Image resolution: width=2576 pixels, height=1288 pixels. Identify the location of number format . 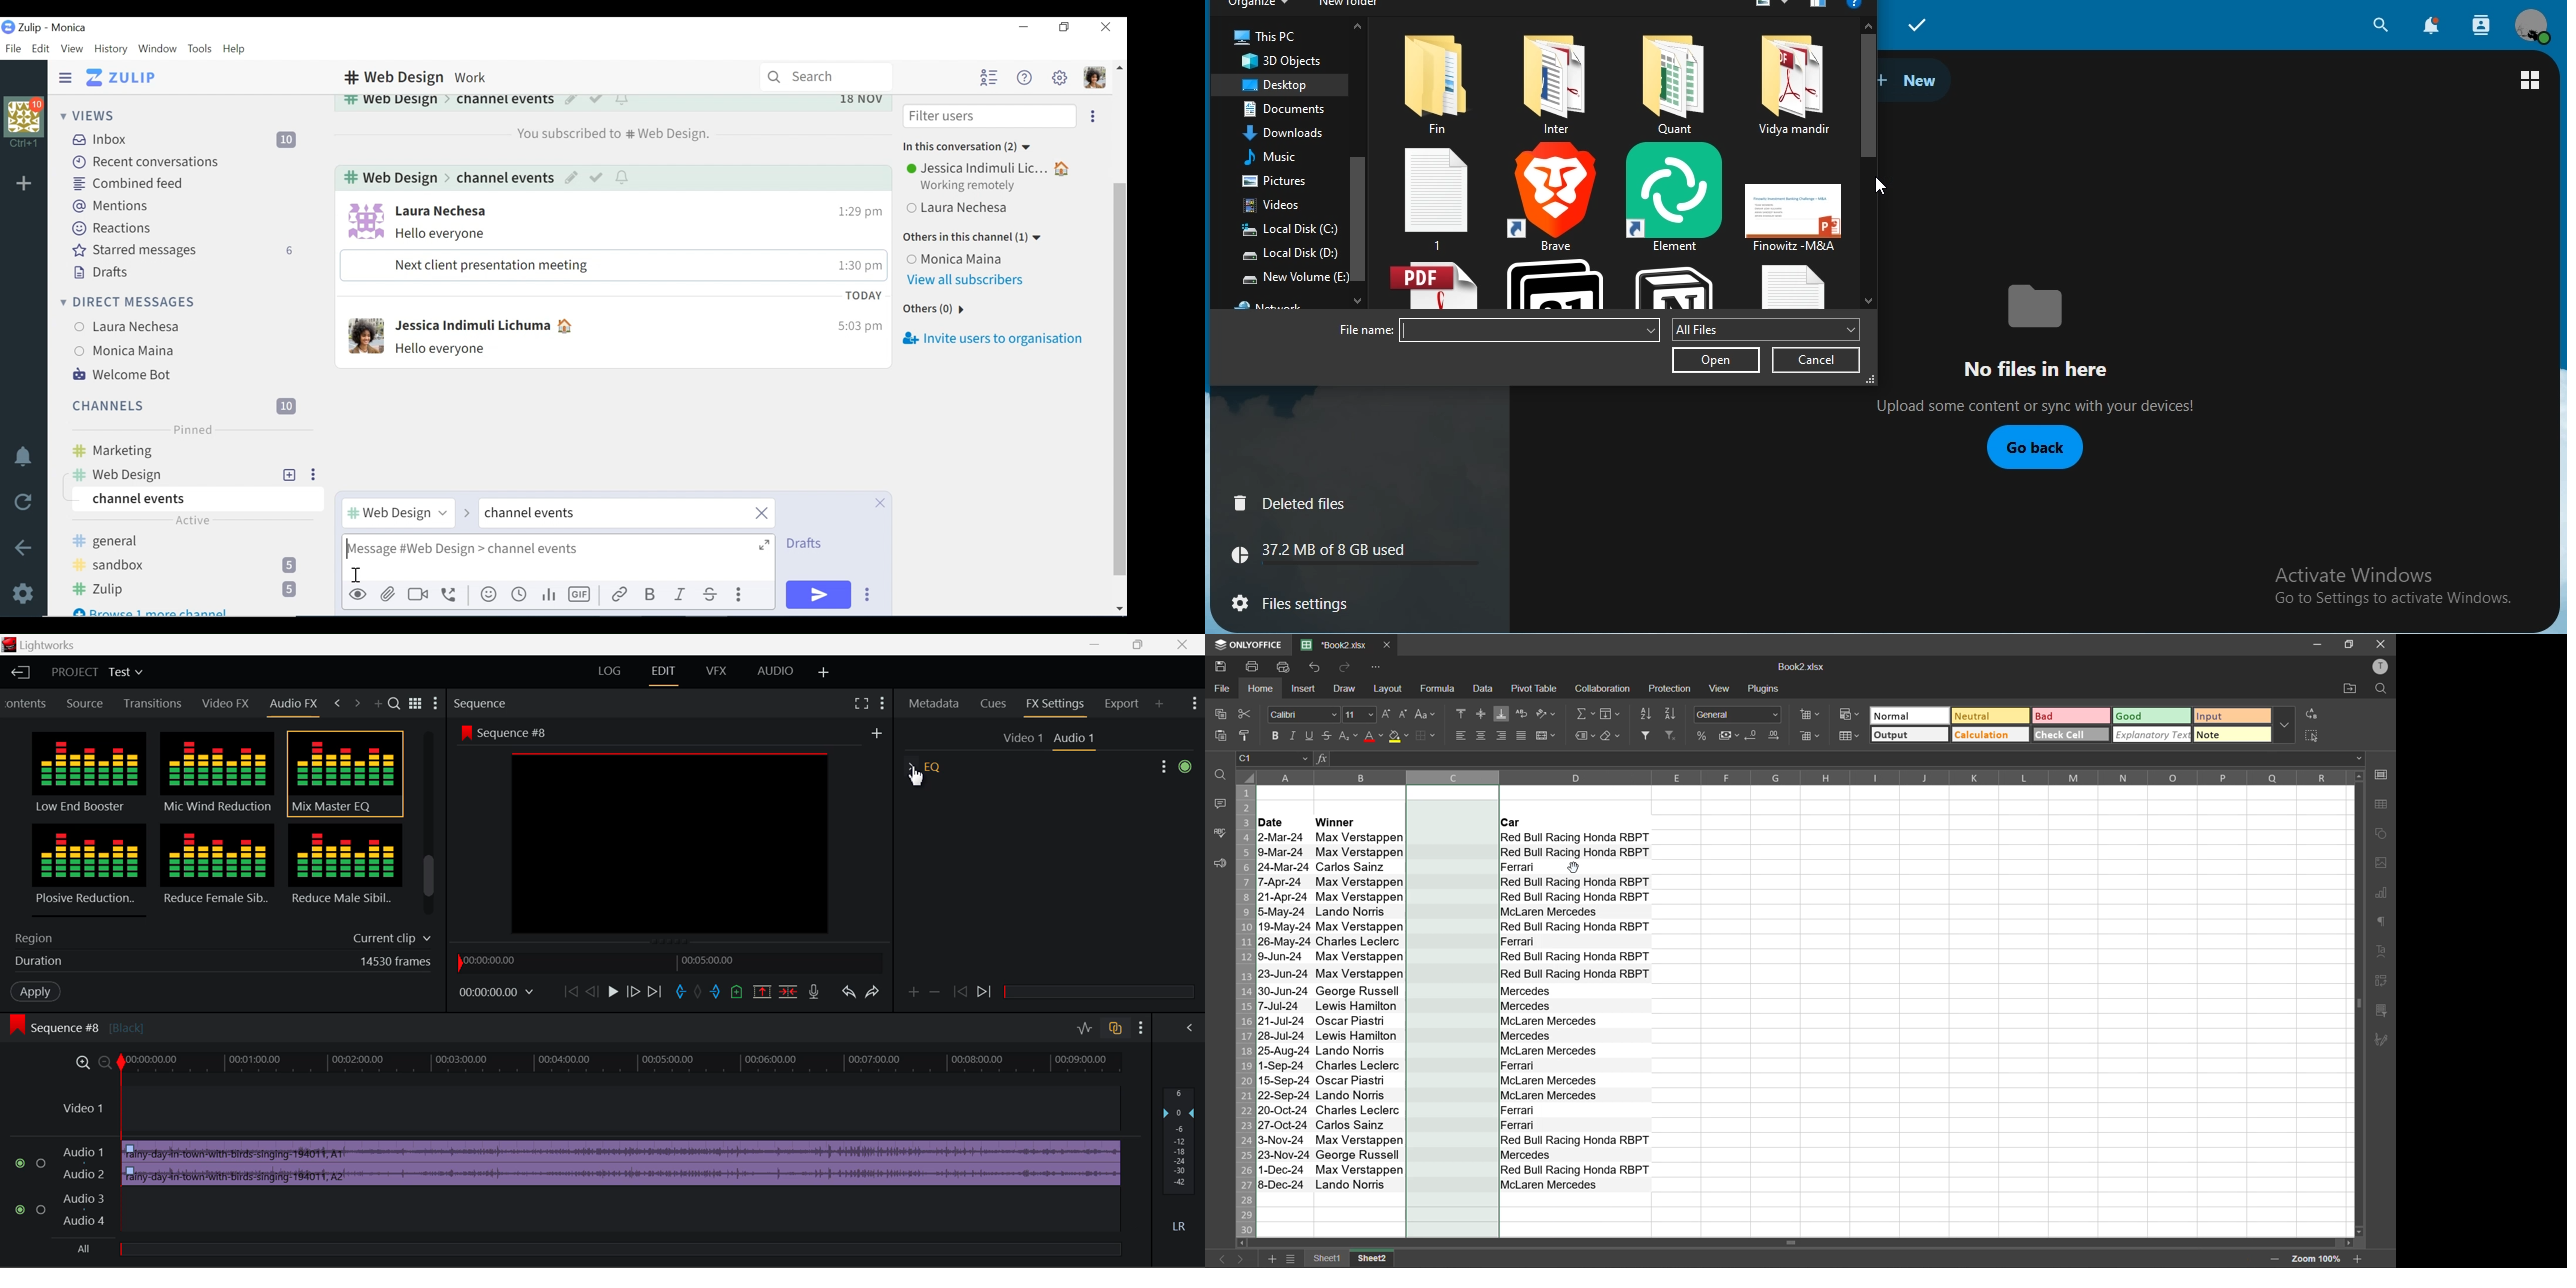
(1736, 715).